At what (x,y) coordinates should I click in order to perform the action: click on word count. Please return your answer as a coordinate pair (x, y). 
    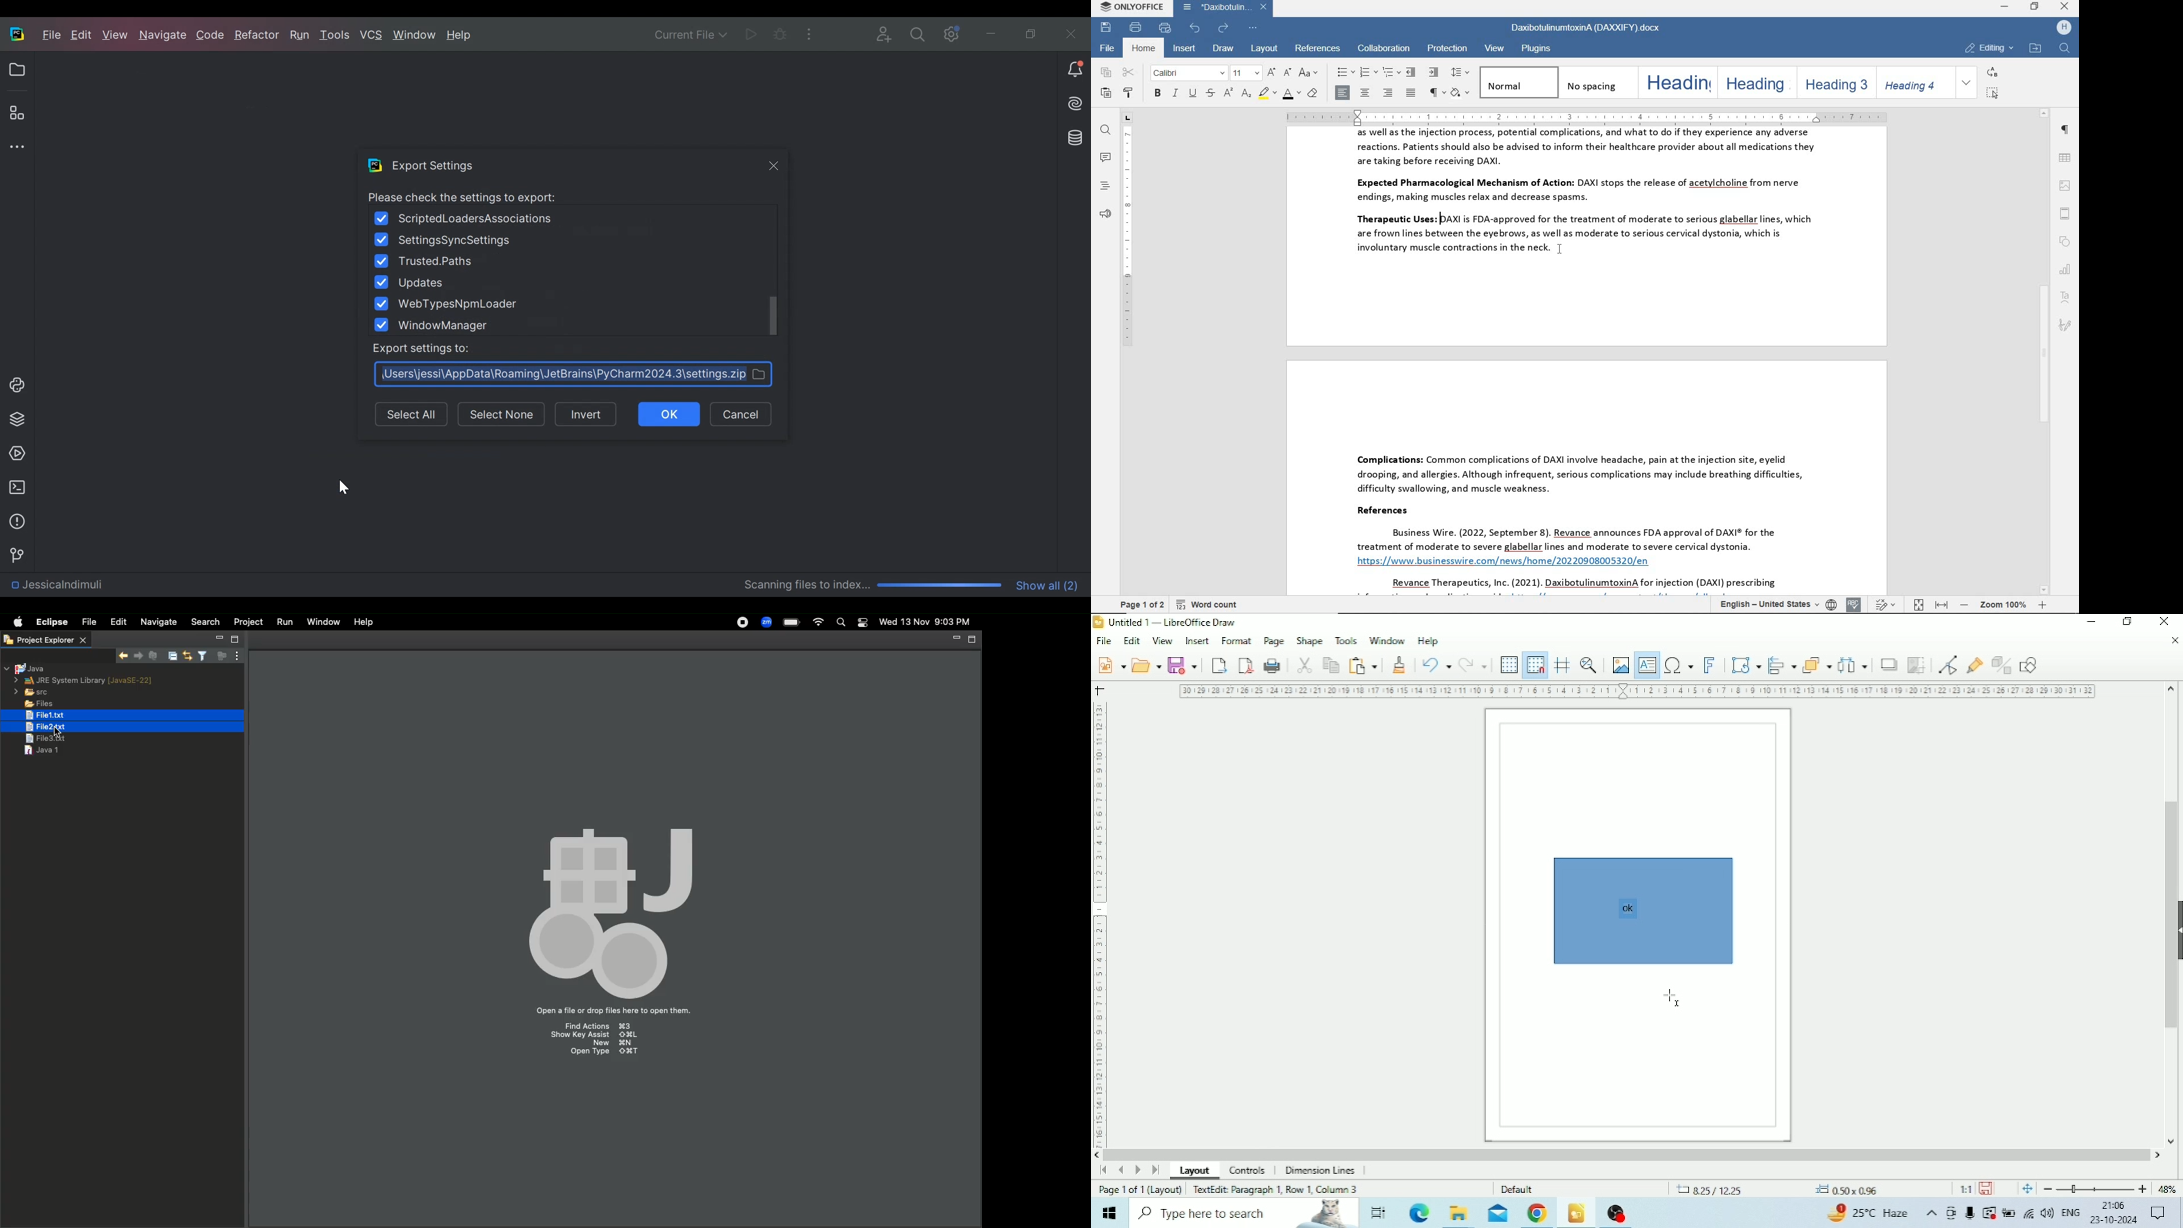
    Looking at the image, I should click on (1207, 603).